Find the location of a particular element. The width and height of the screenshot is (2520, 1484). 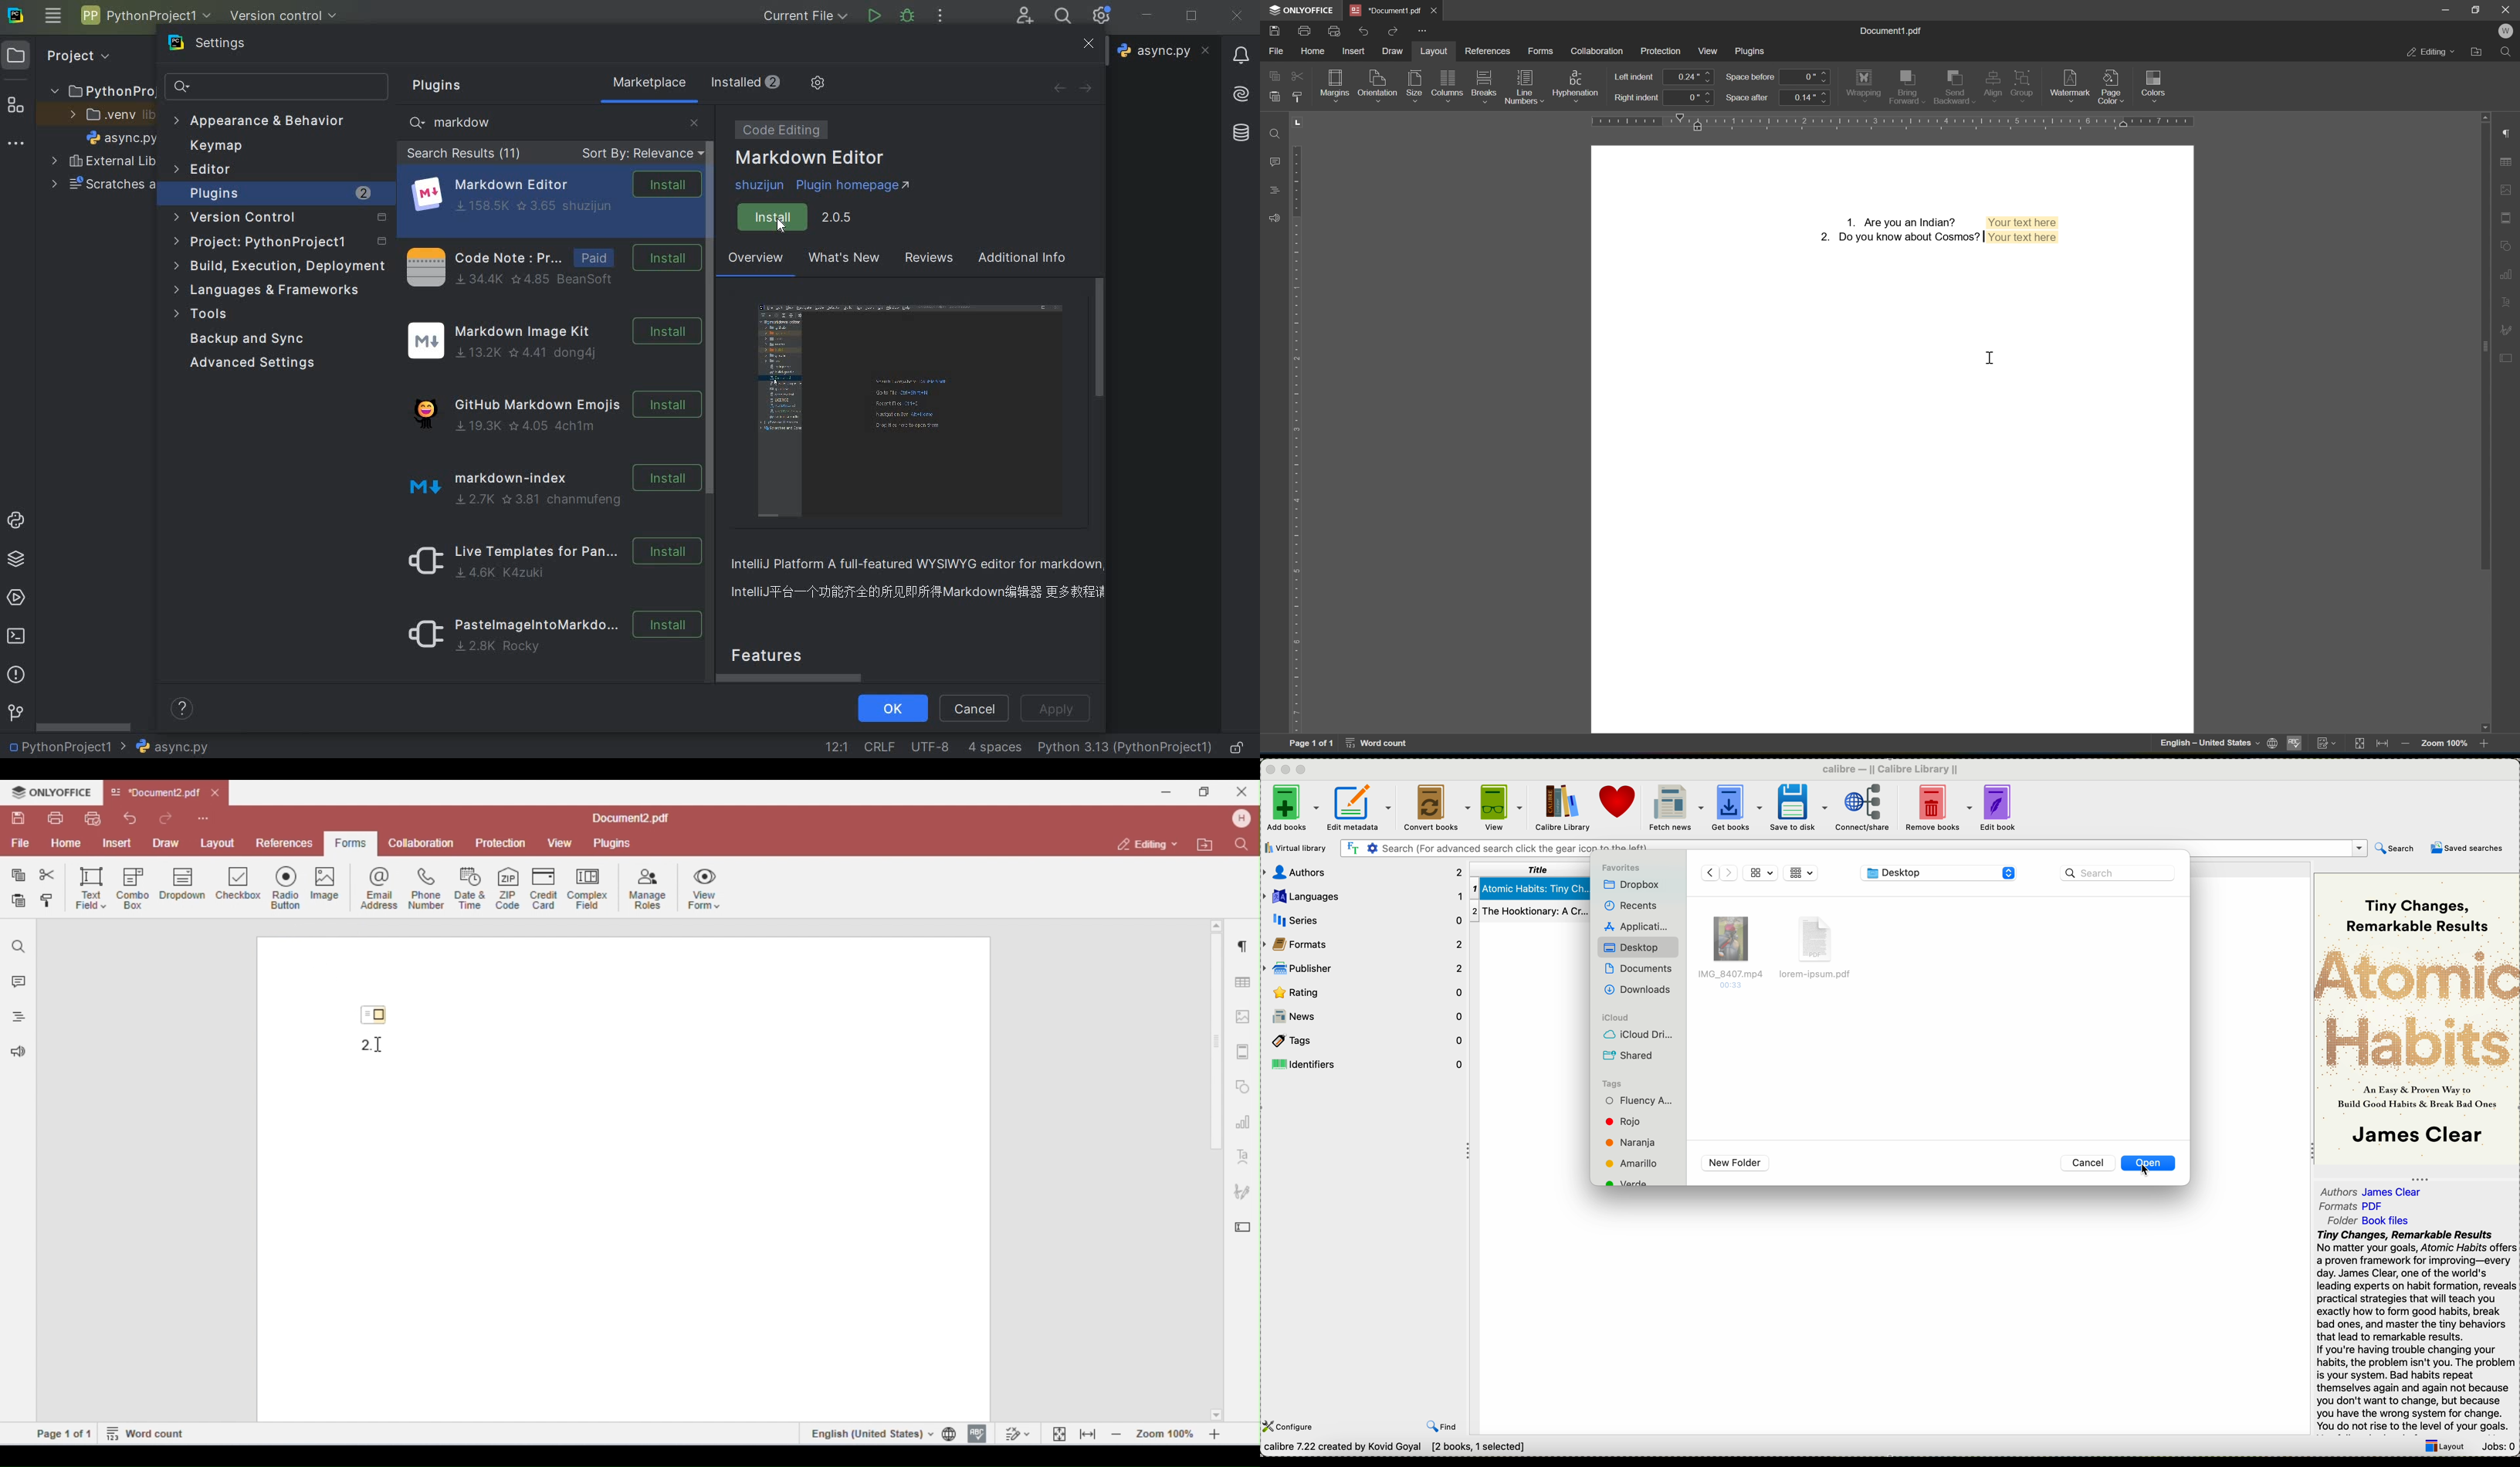

folder is located at coordinates (2371, 1221).